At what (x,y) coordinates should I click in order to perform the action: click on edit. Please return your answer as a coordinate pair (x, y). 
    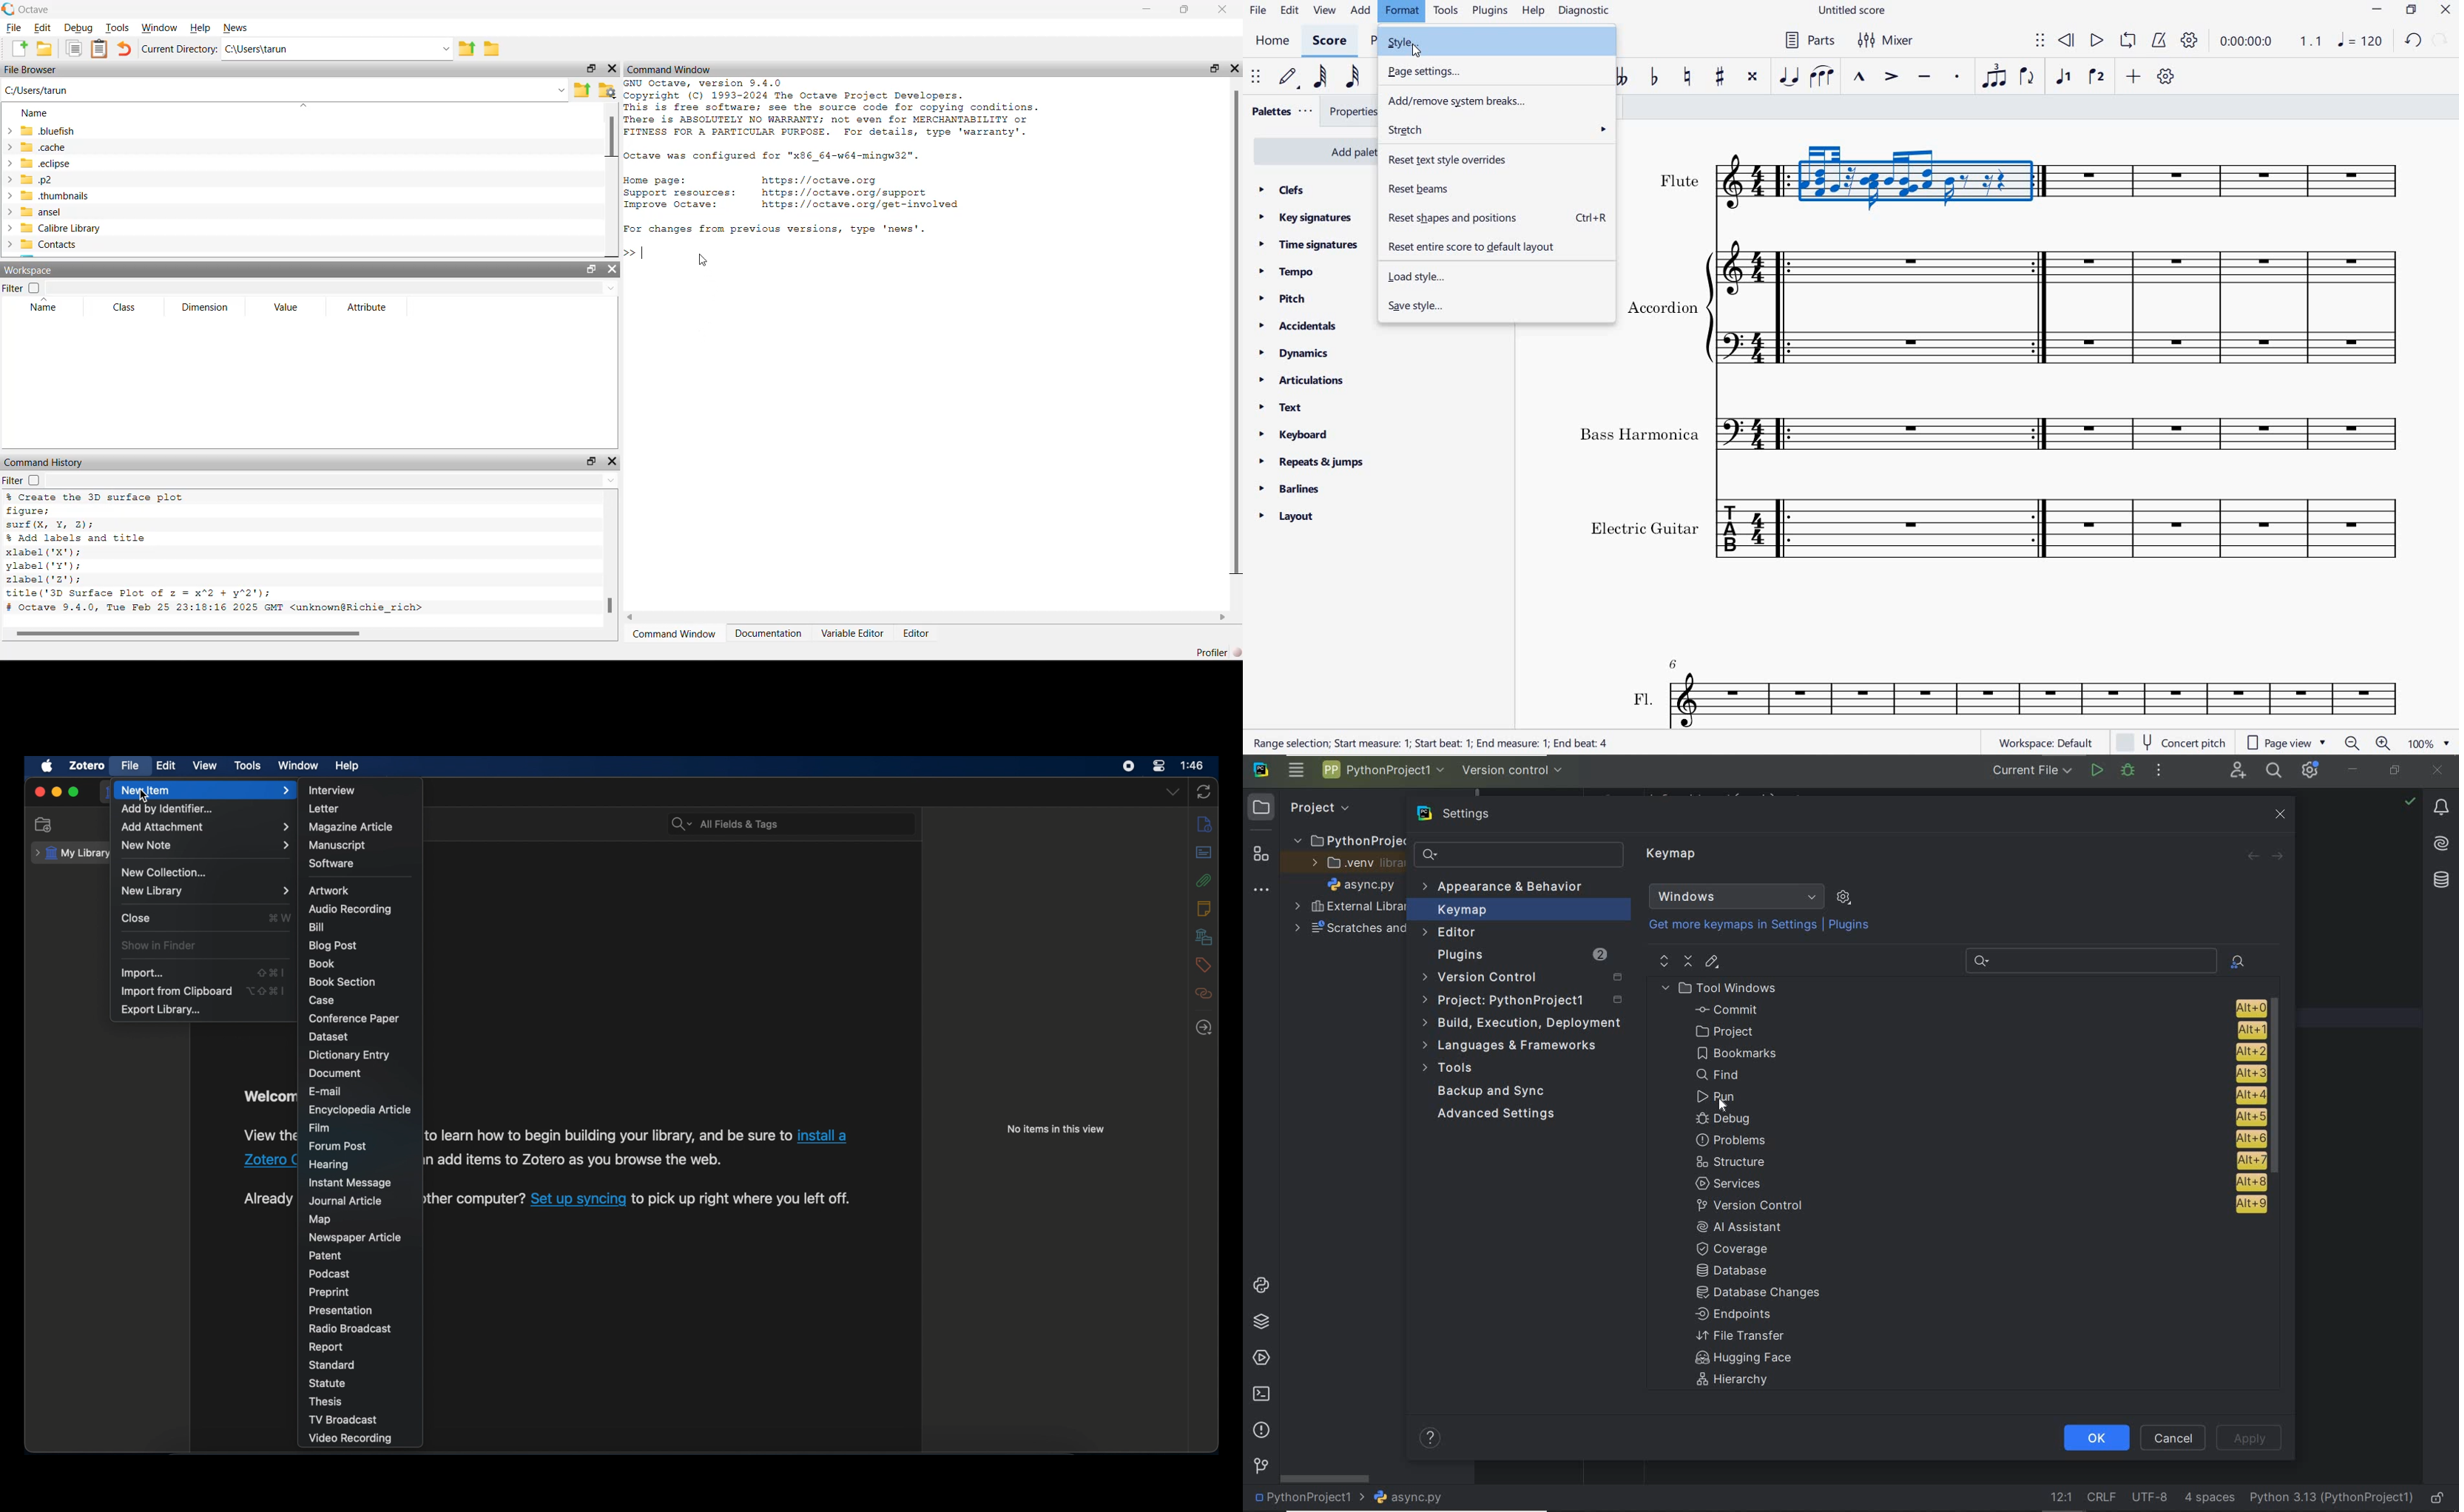
    Looking at the image, I should click on (1288, 10).